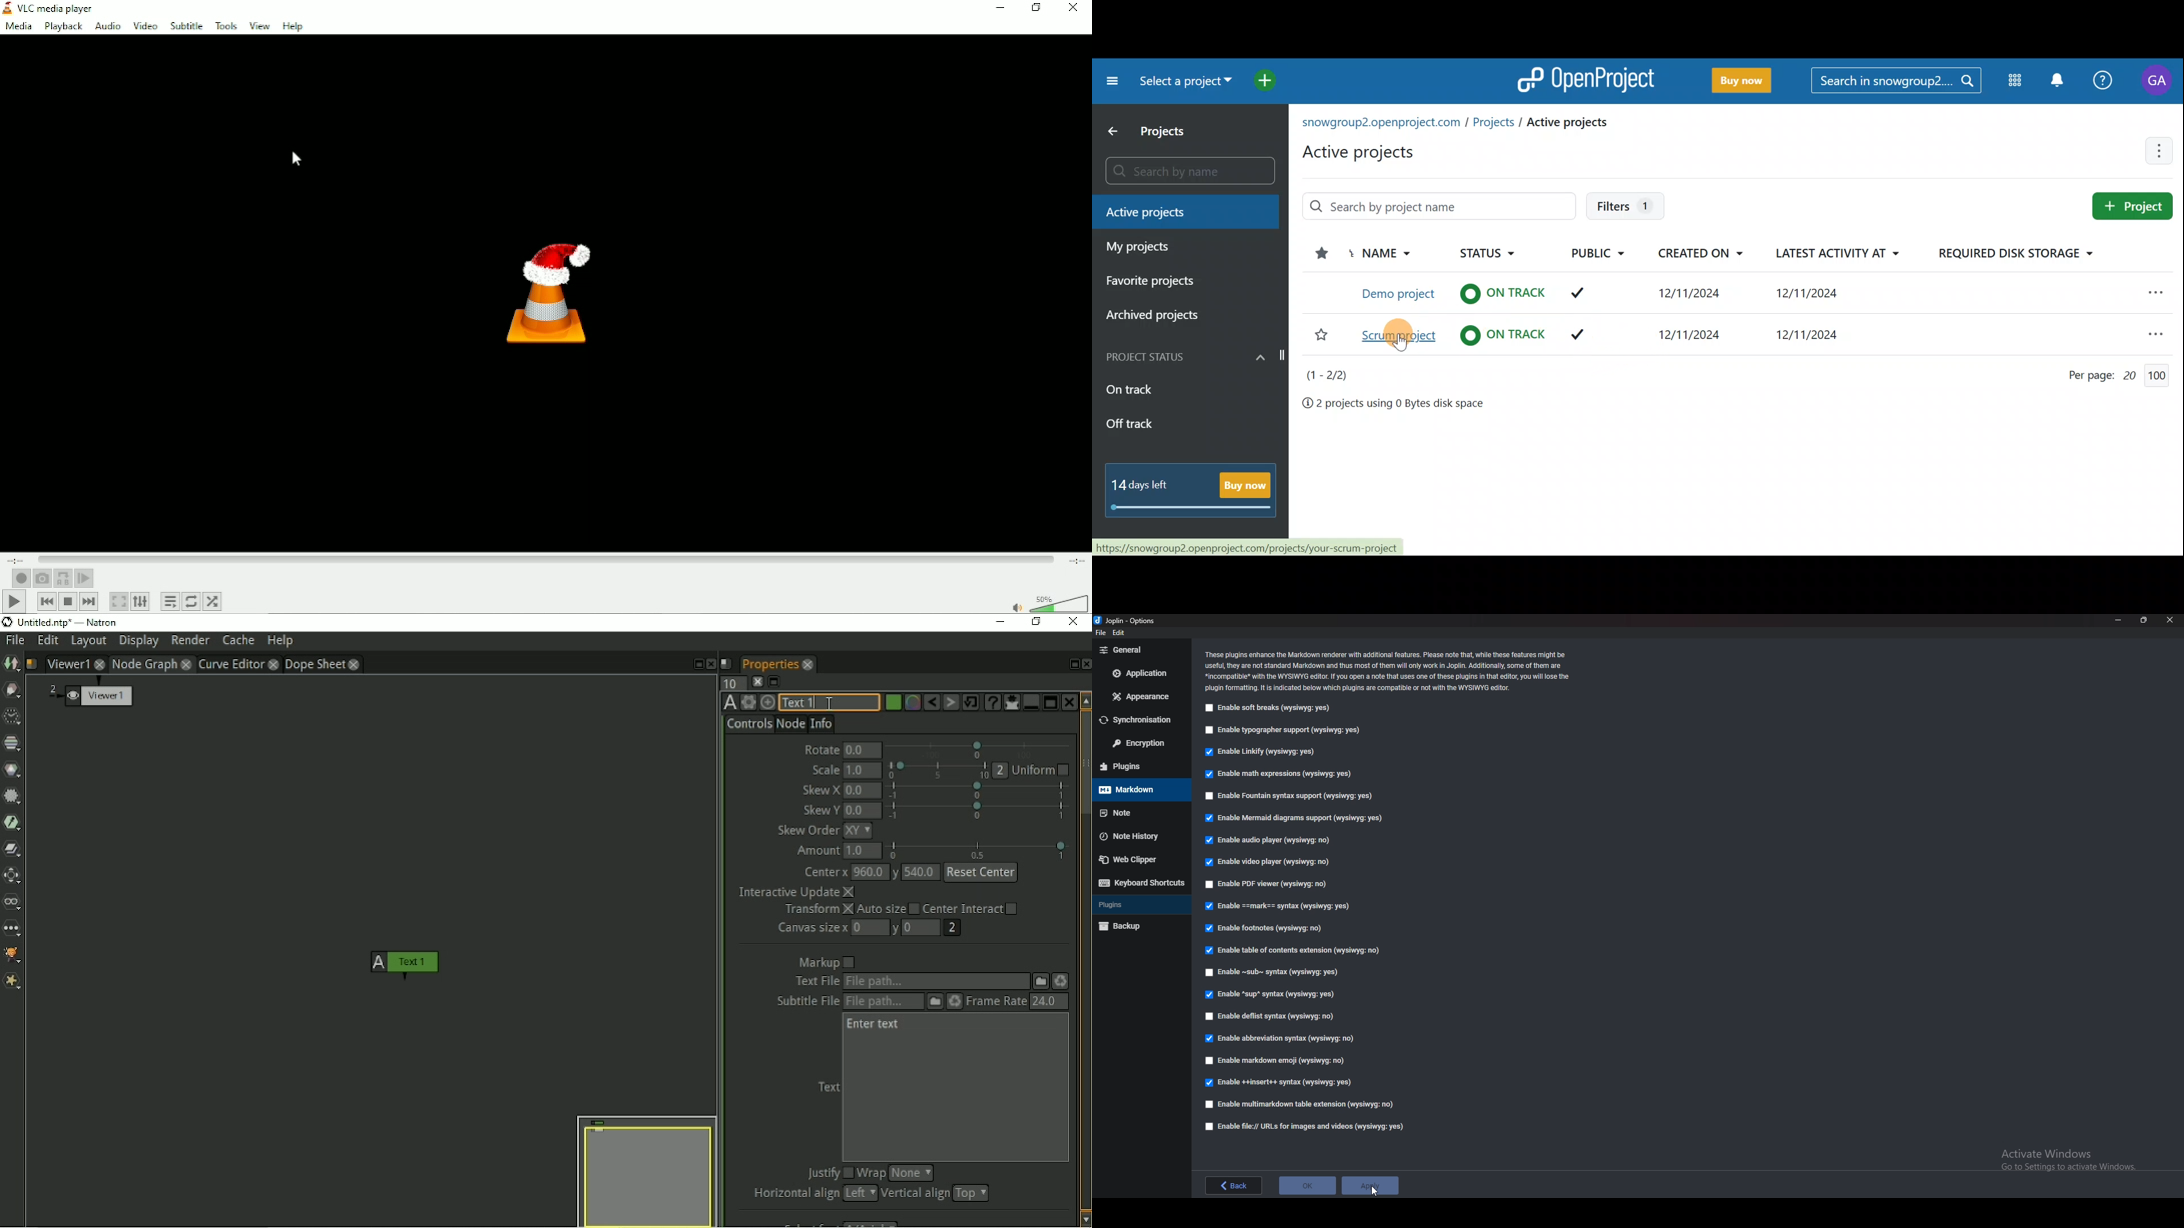 This screenshot has width=2184, height=1232. Describe the element at coordinates (1139, 790) in the screenshot. I see `markdown` at that location.